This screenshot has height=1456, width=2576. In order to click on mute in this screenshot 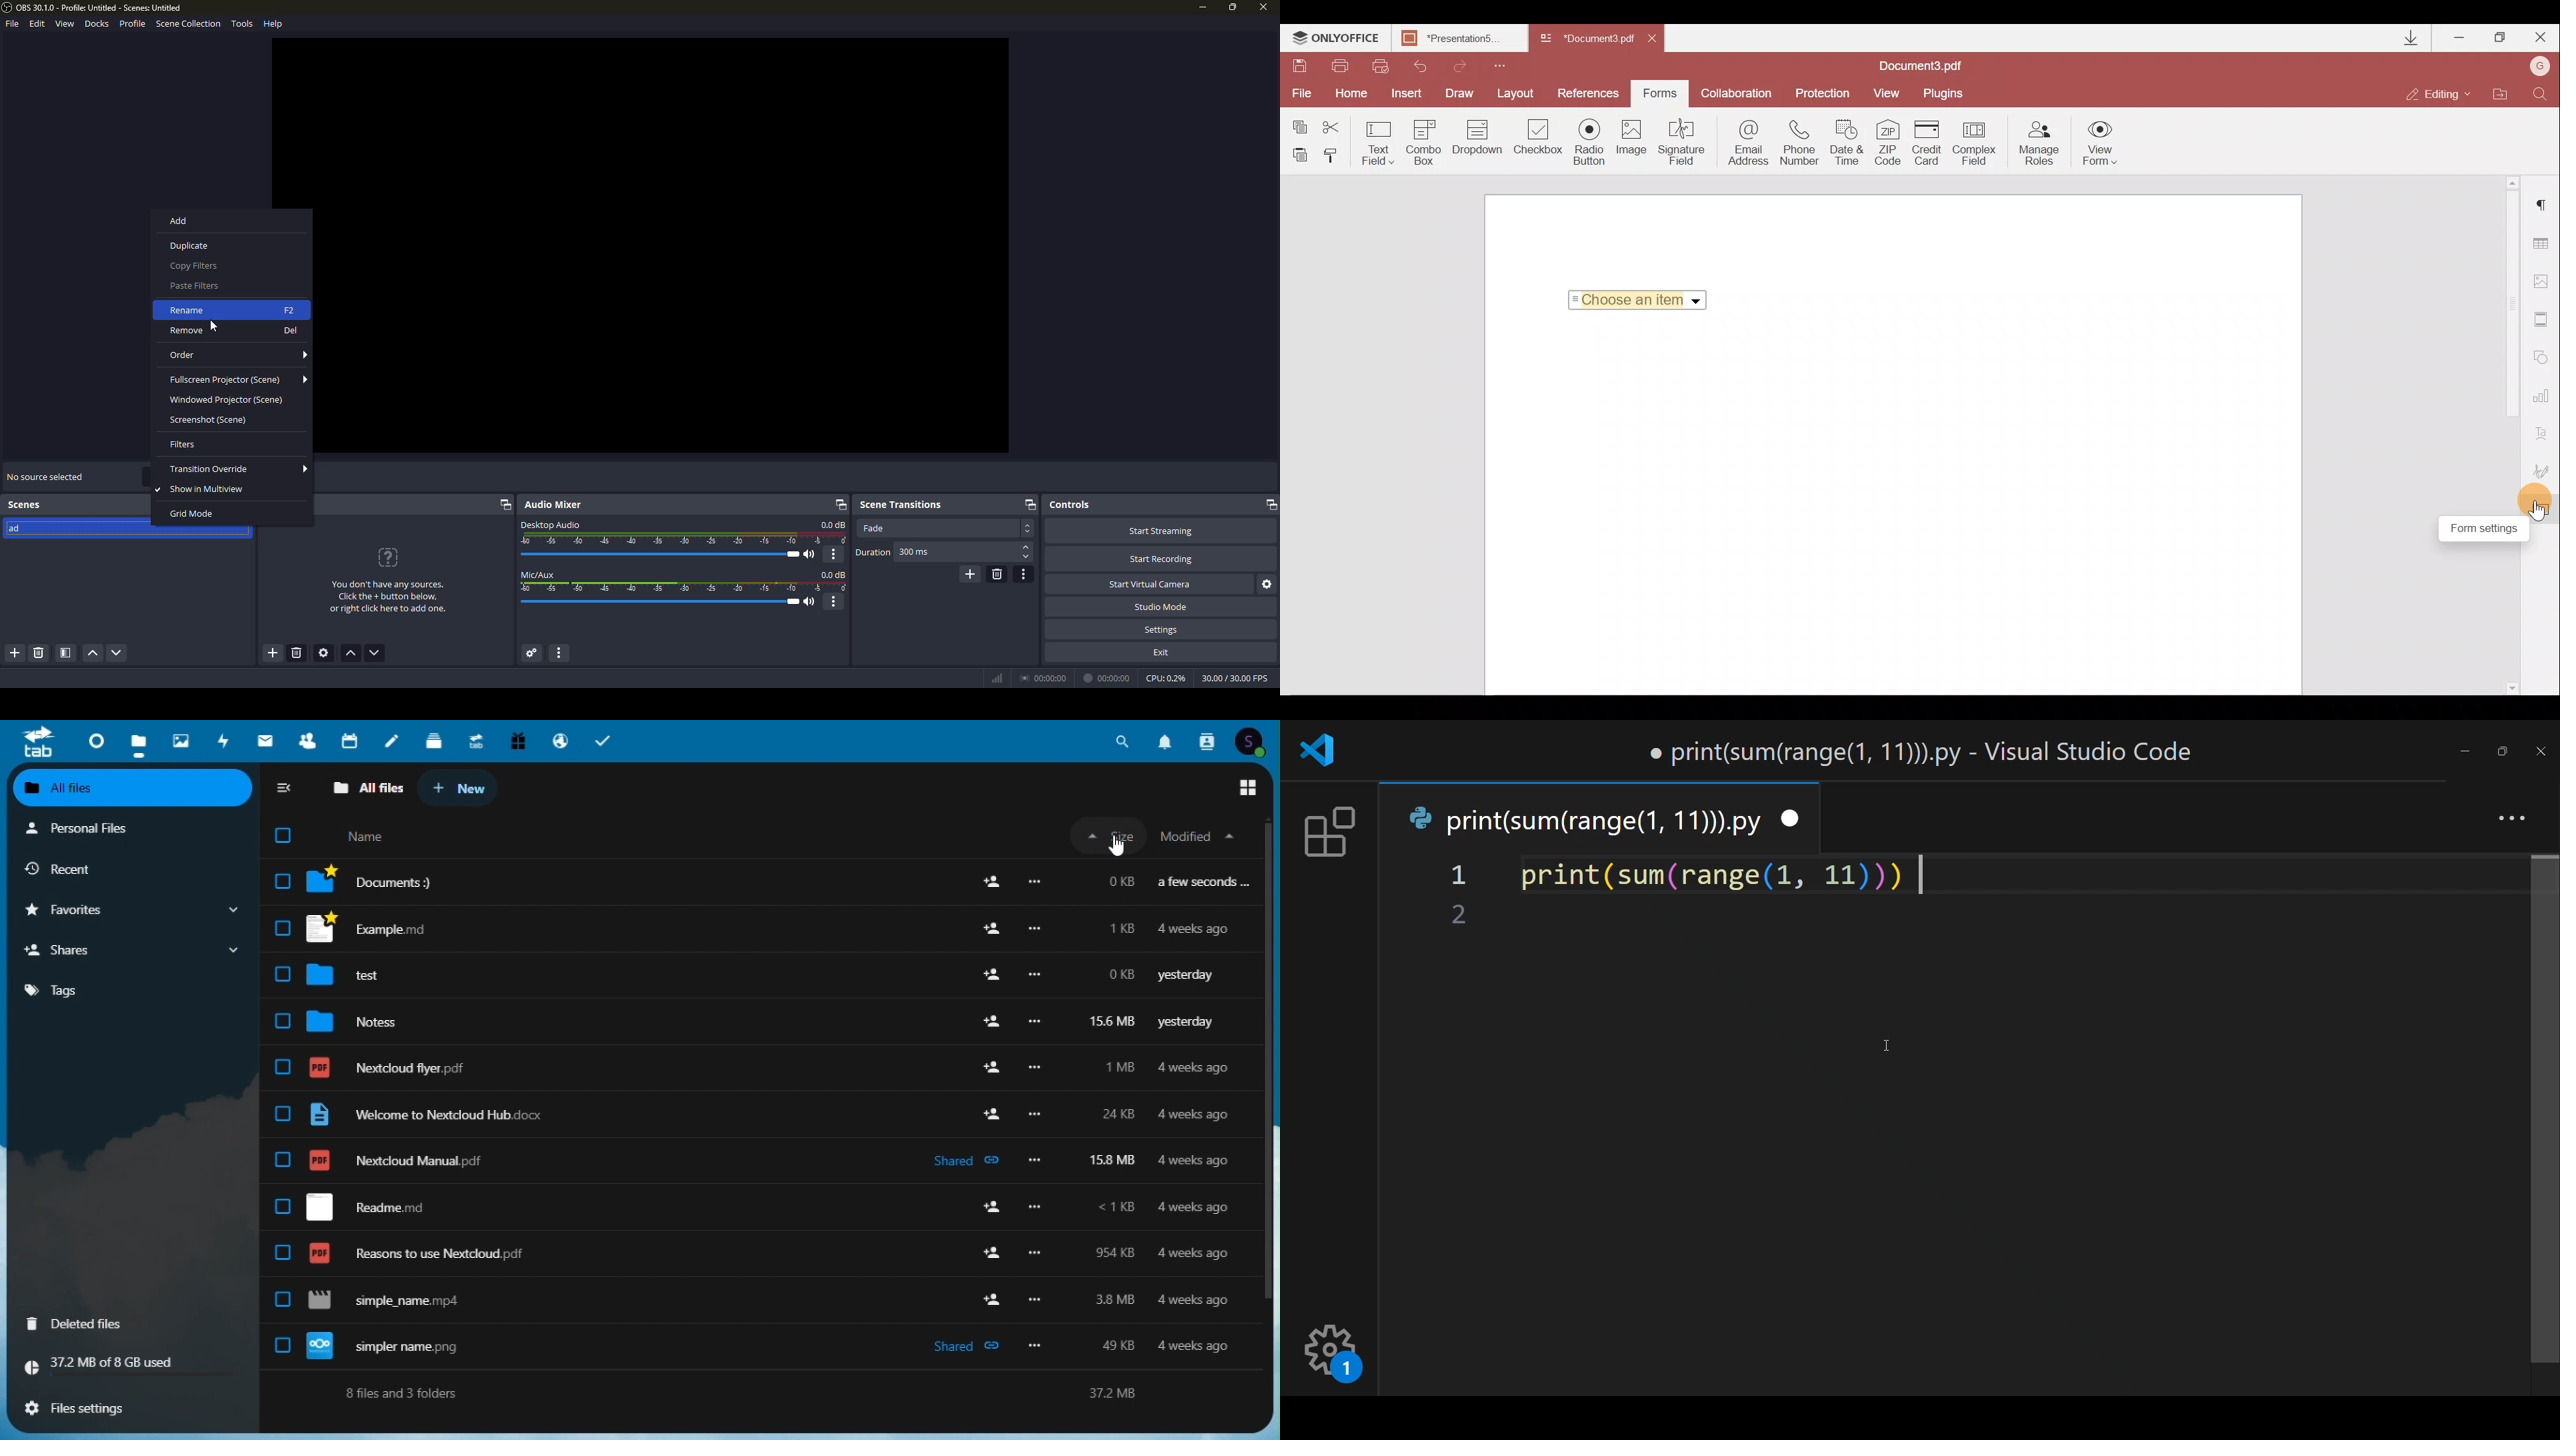, I will do `click(811, 602)`.